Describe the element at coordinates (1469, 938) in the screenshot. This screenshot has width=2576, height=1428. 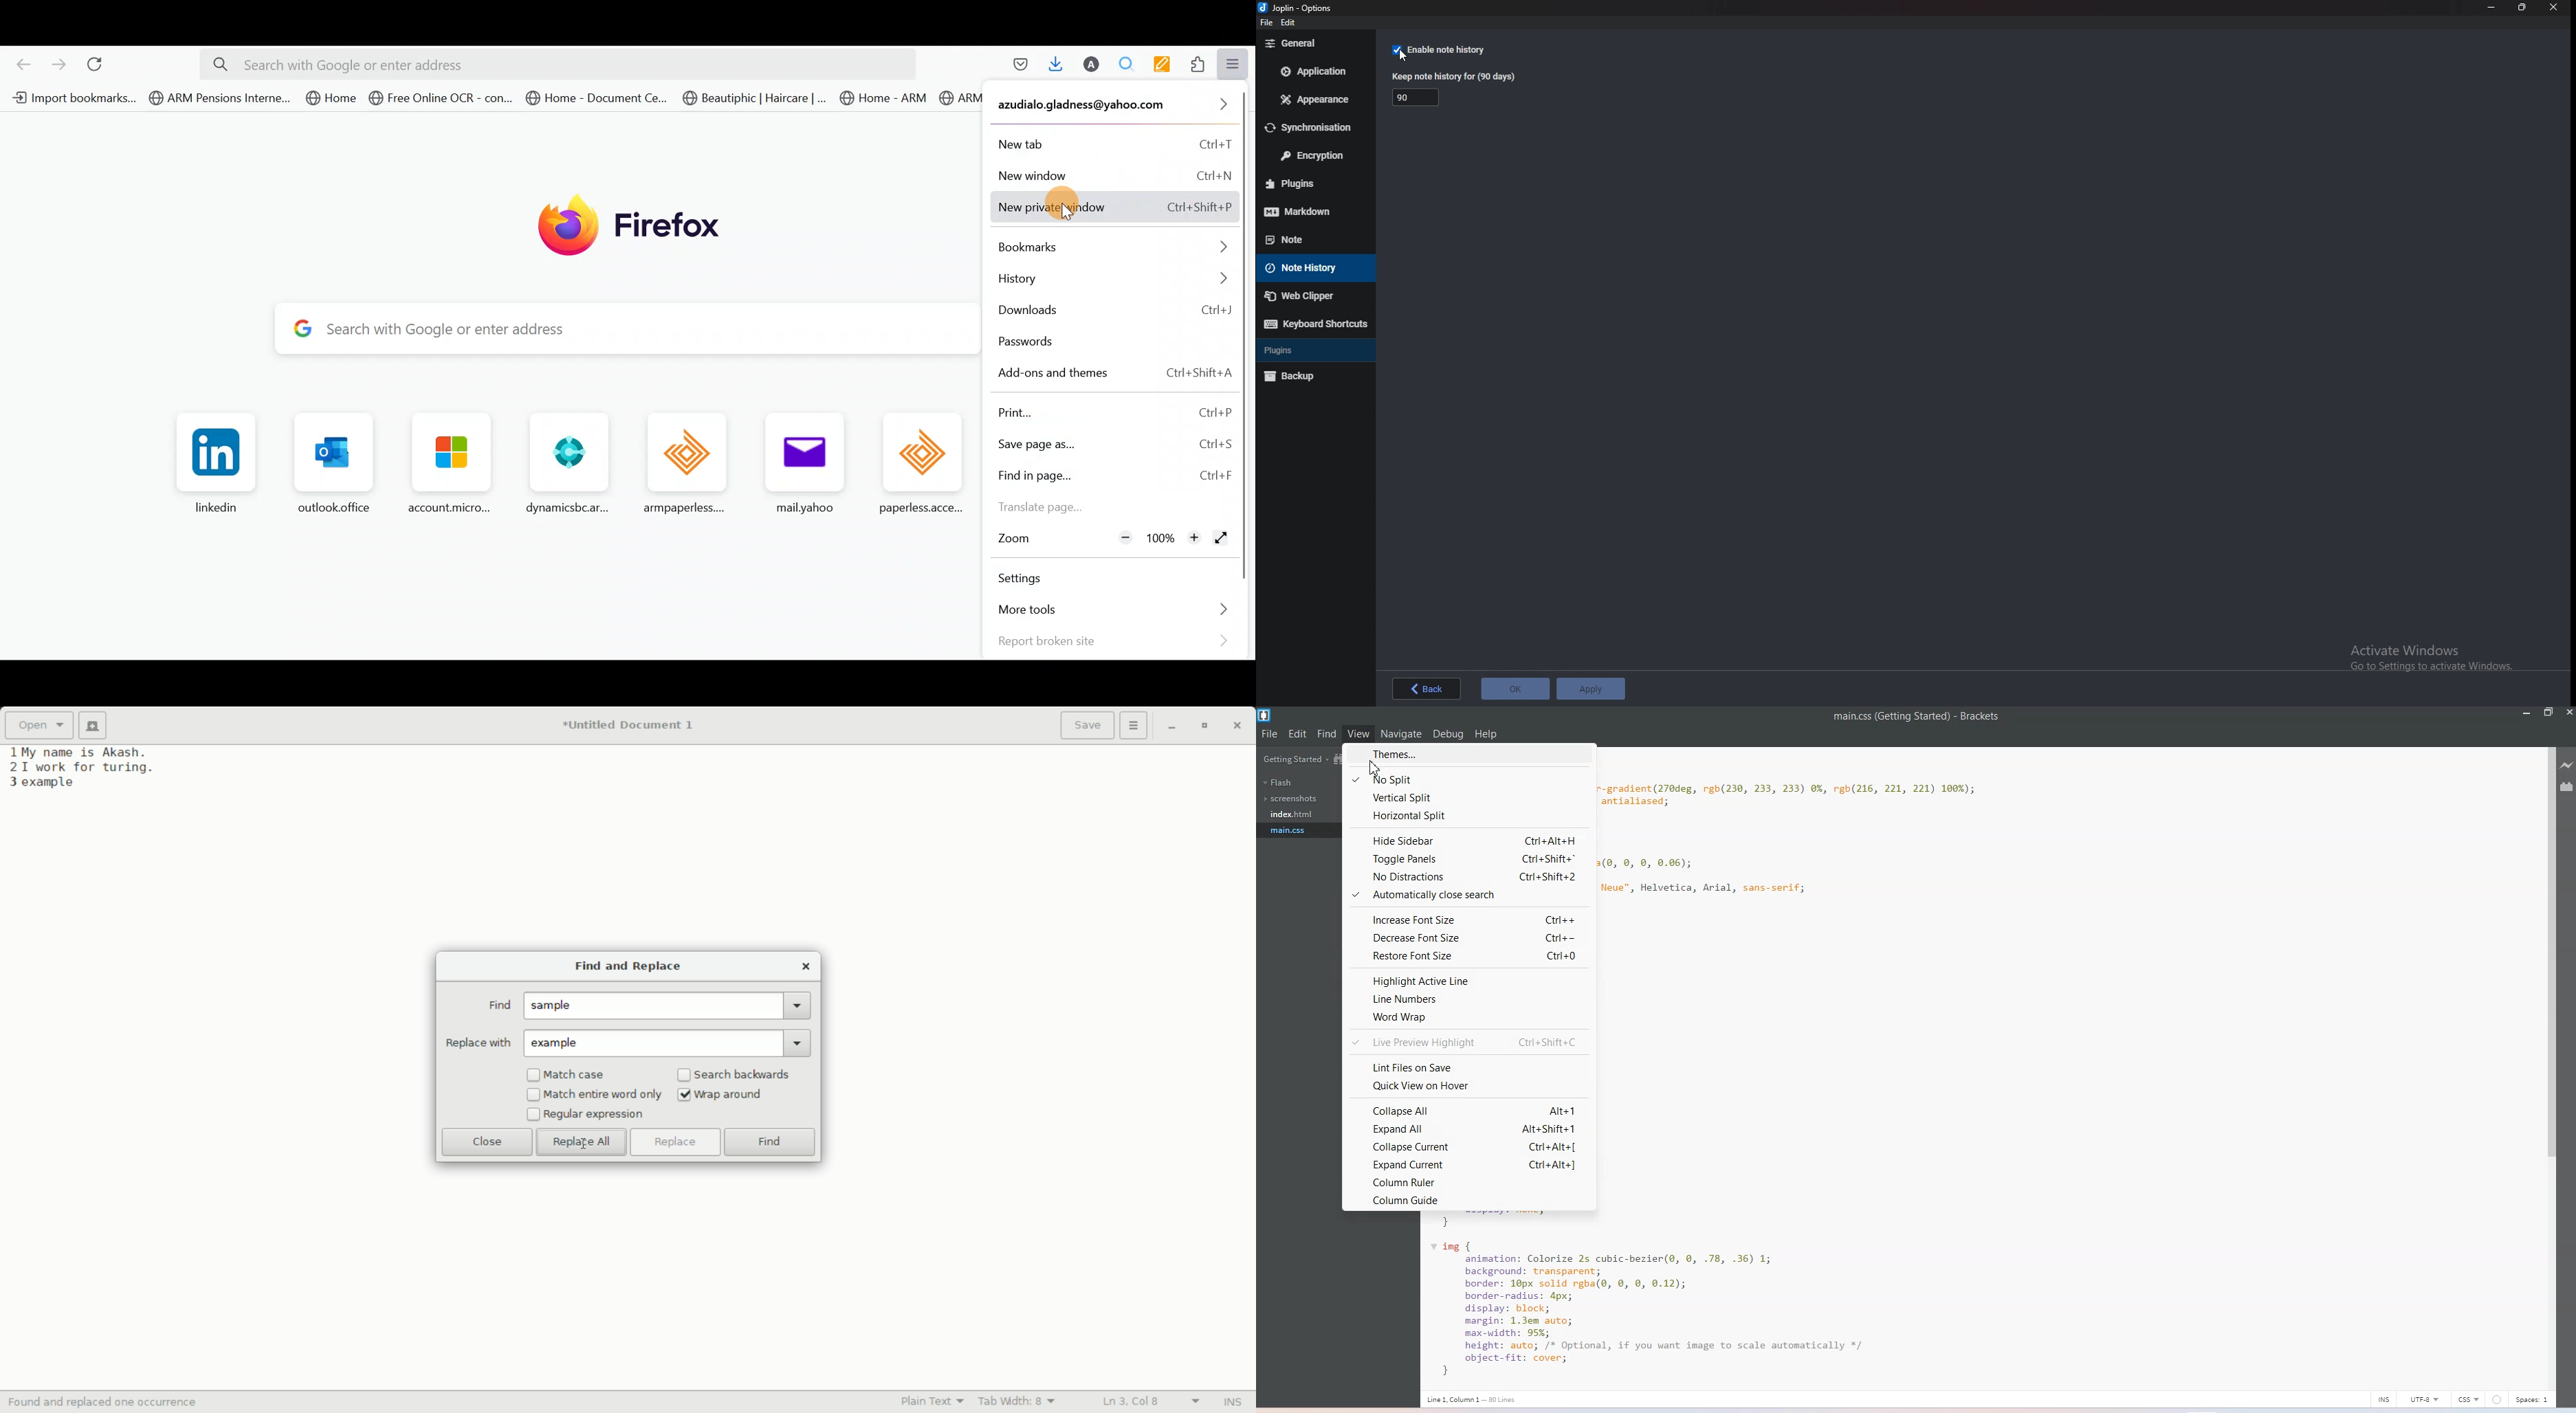
I see `Decrease font size` at that location.